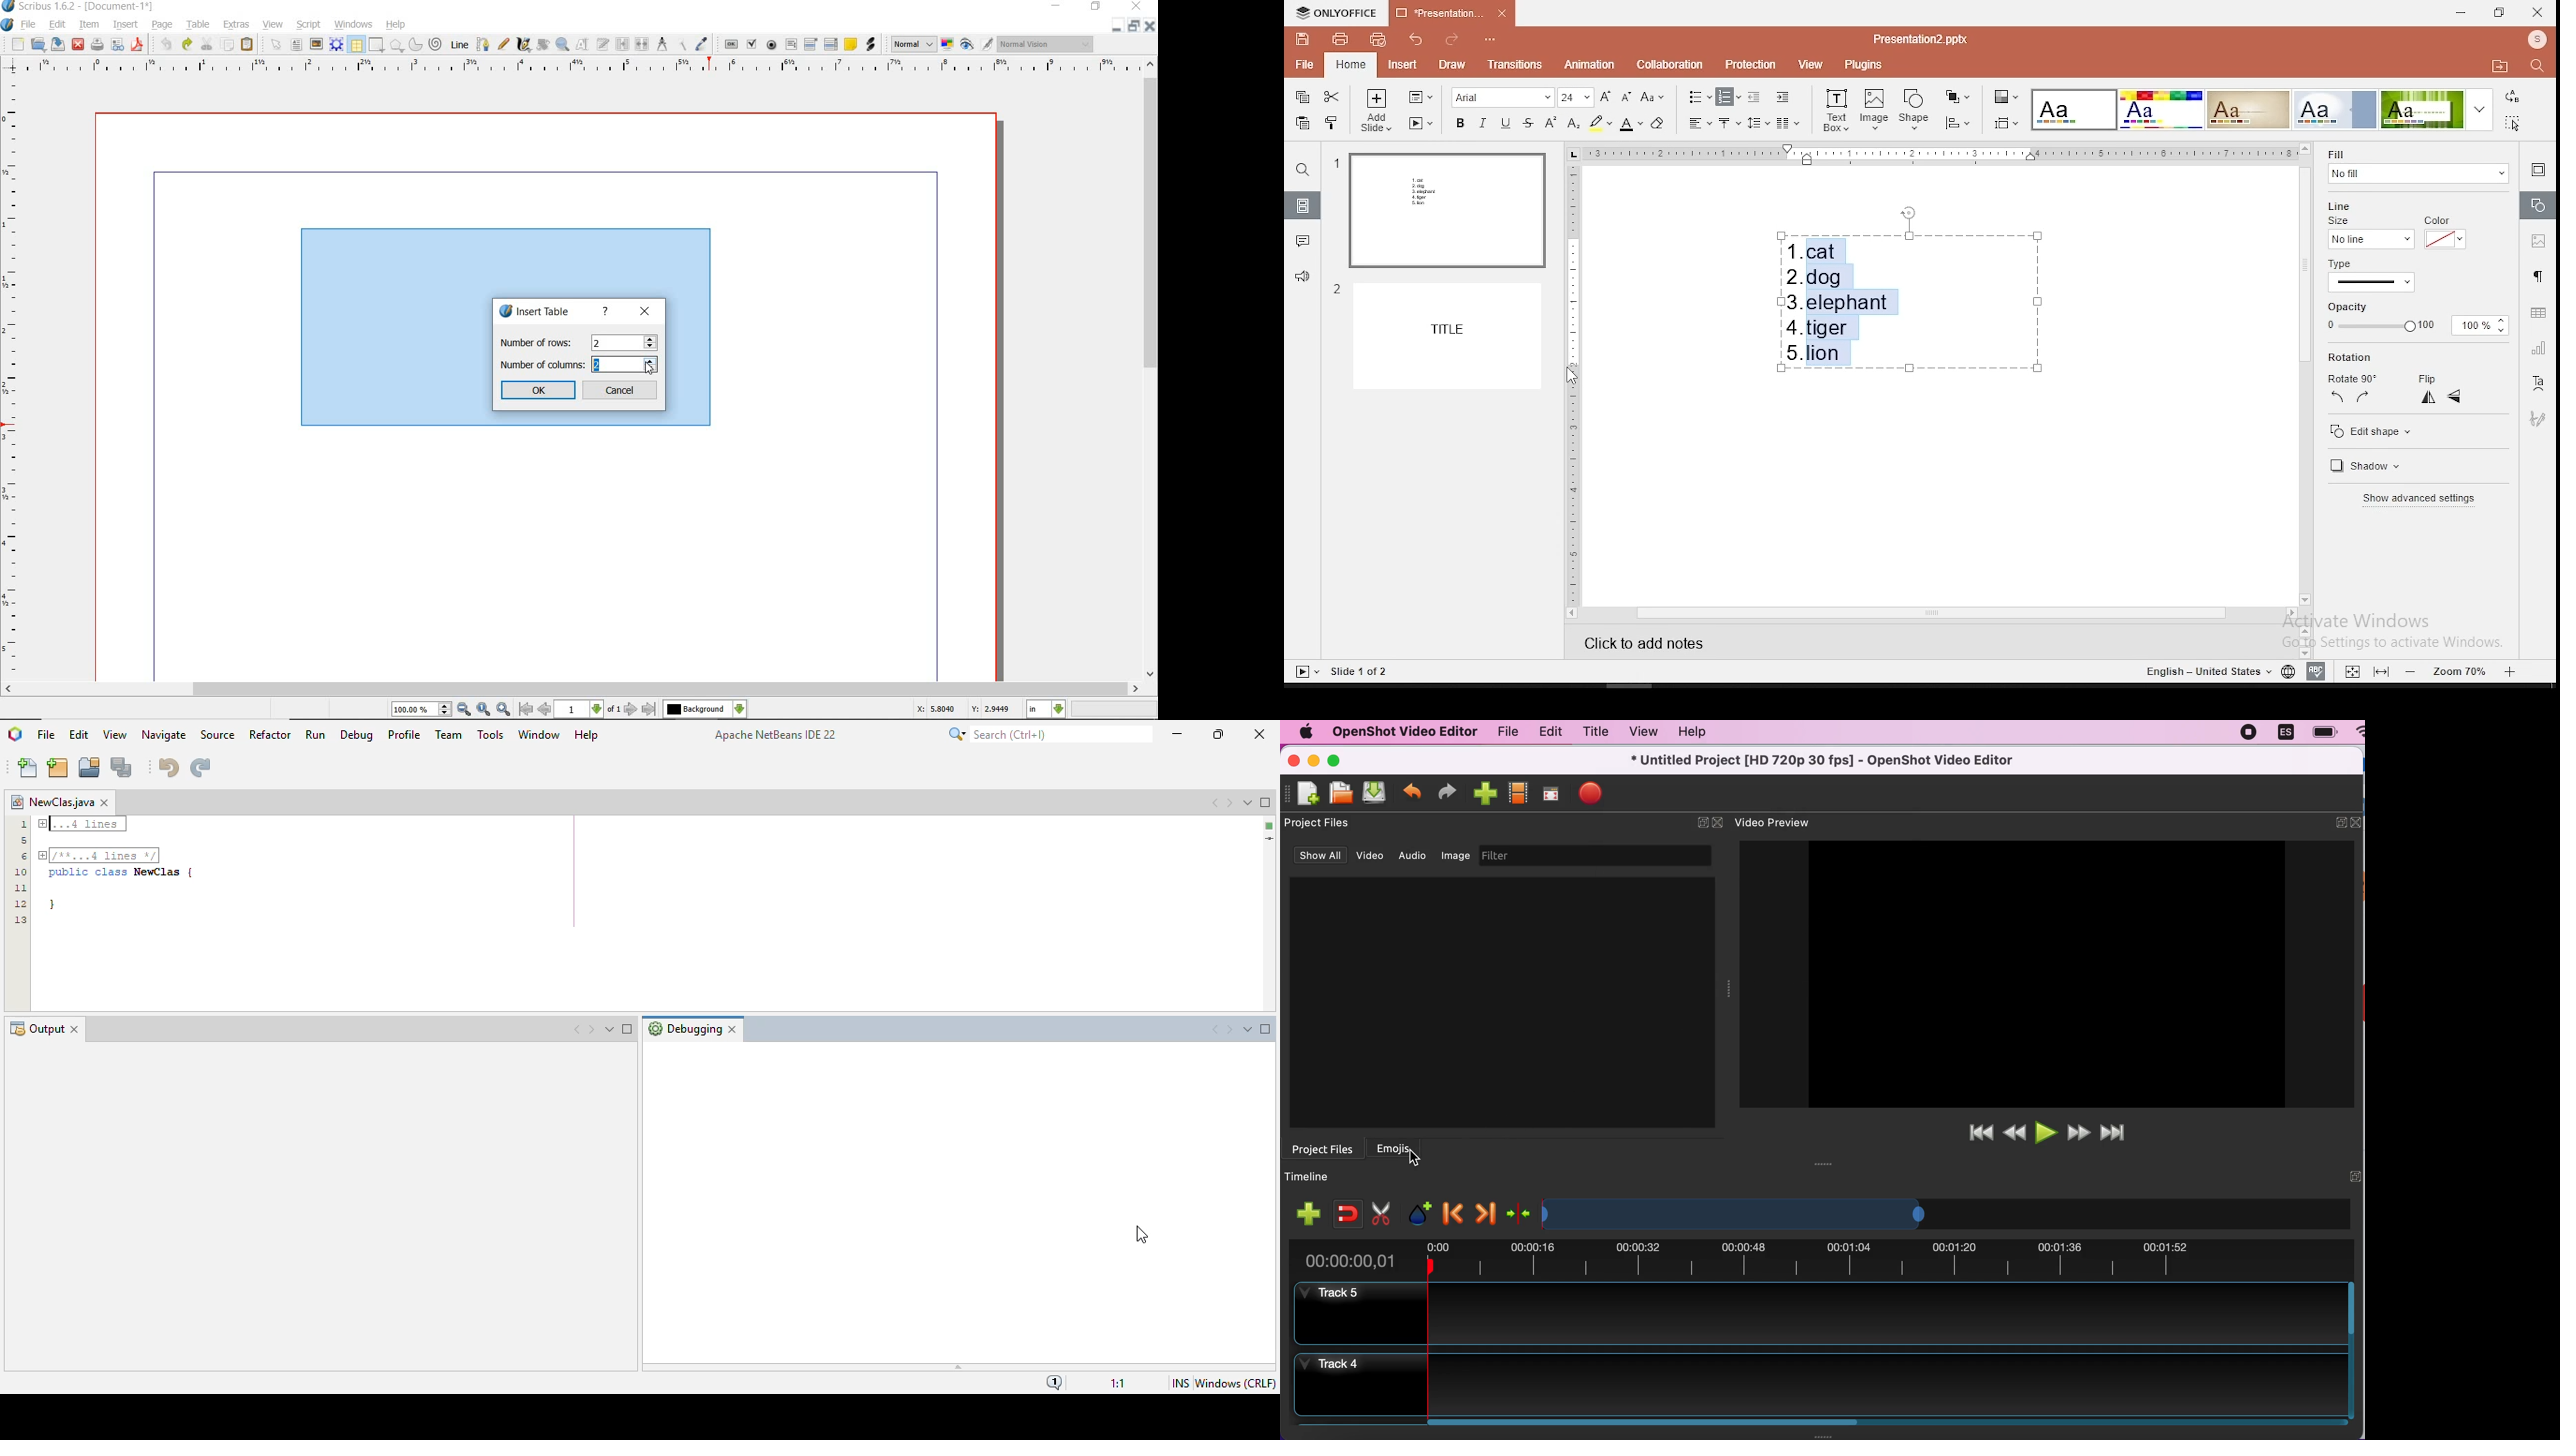  Describe the element at coordinates (2416, 499) in the screenshot. I see `show advanced settings` at that location.